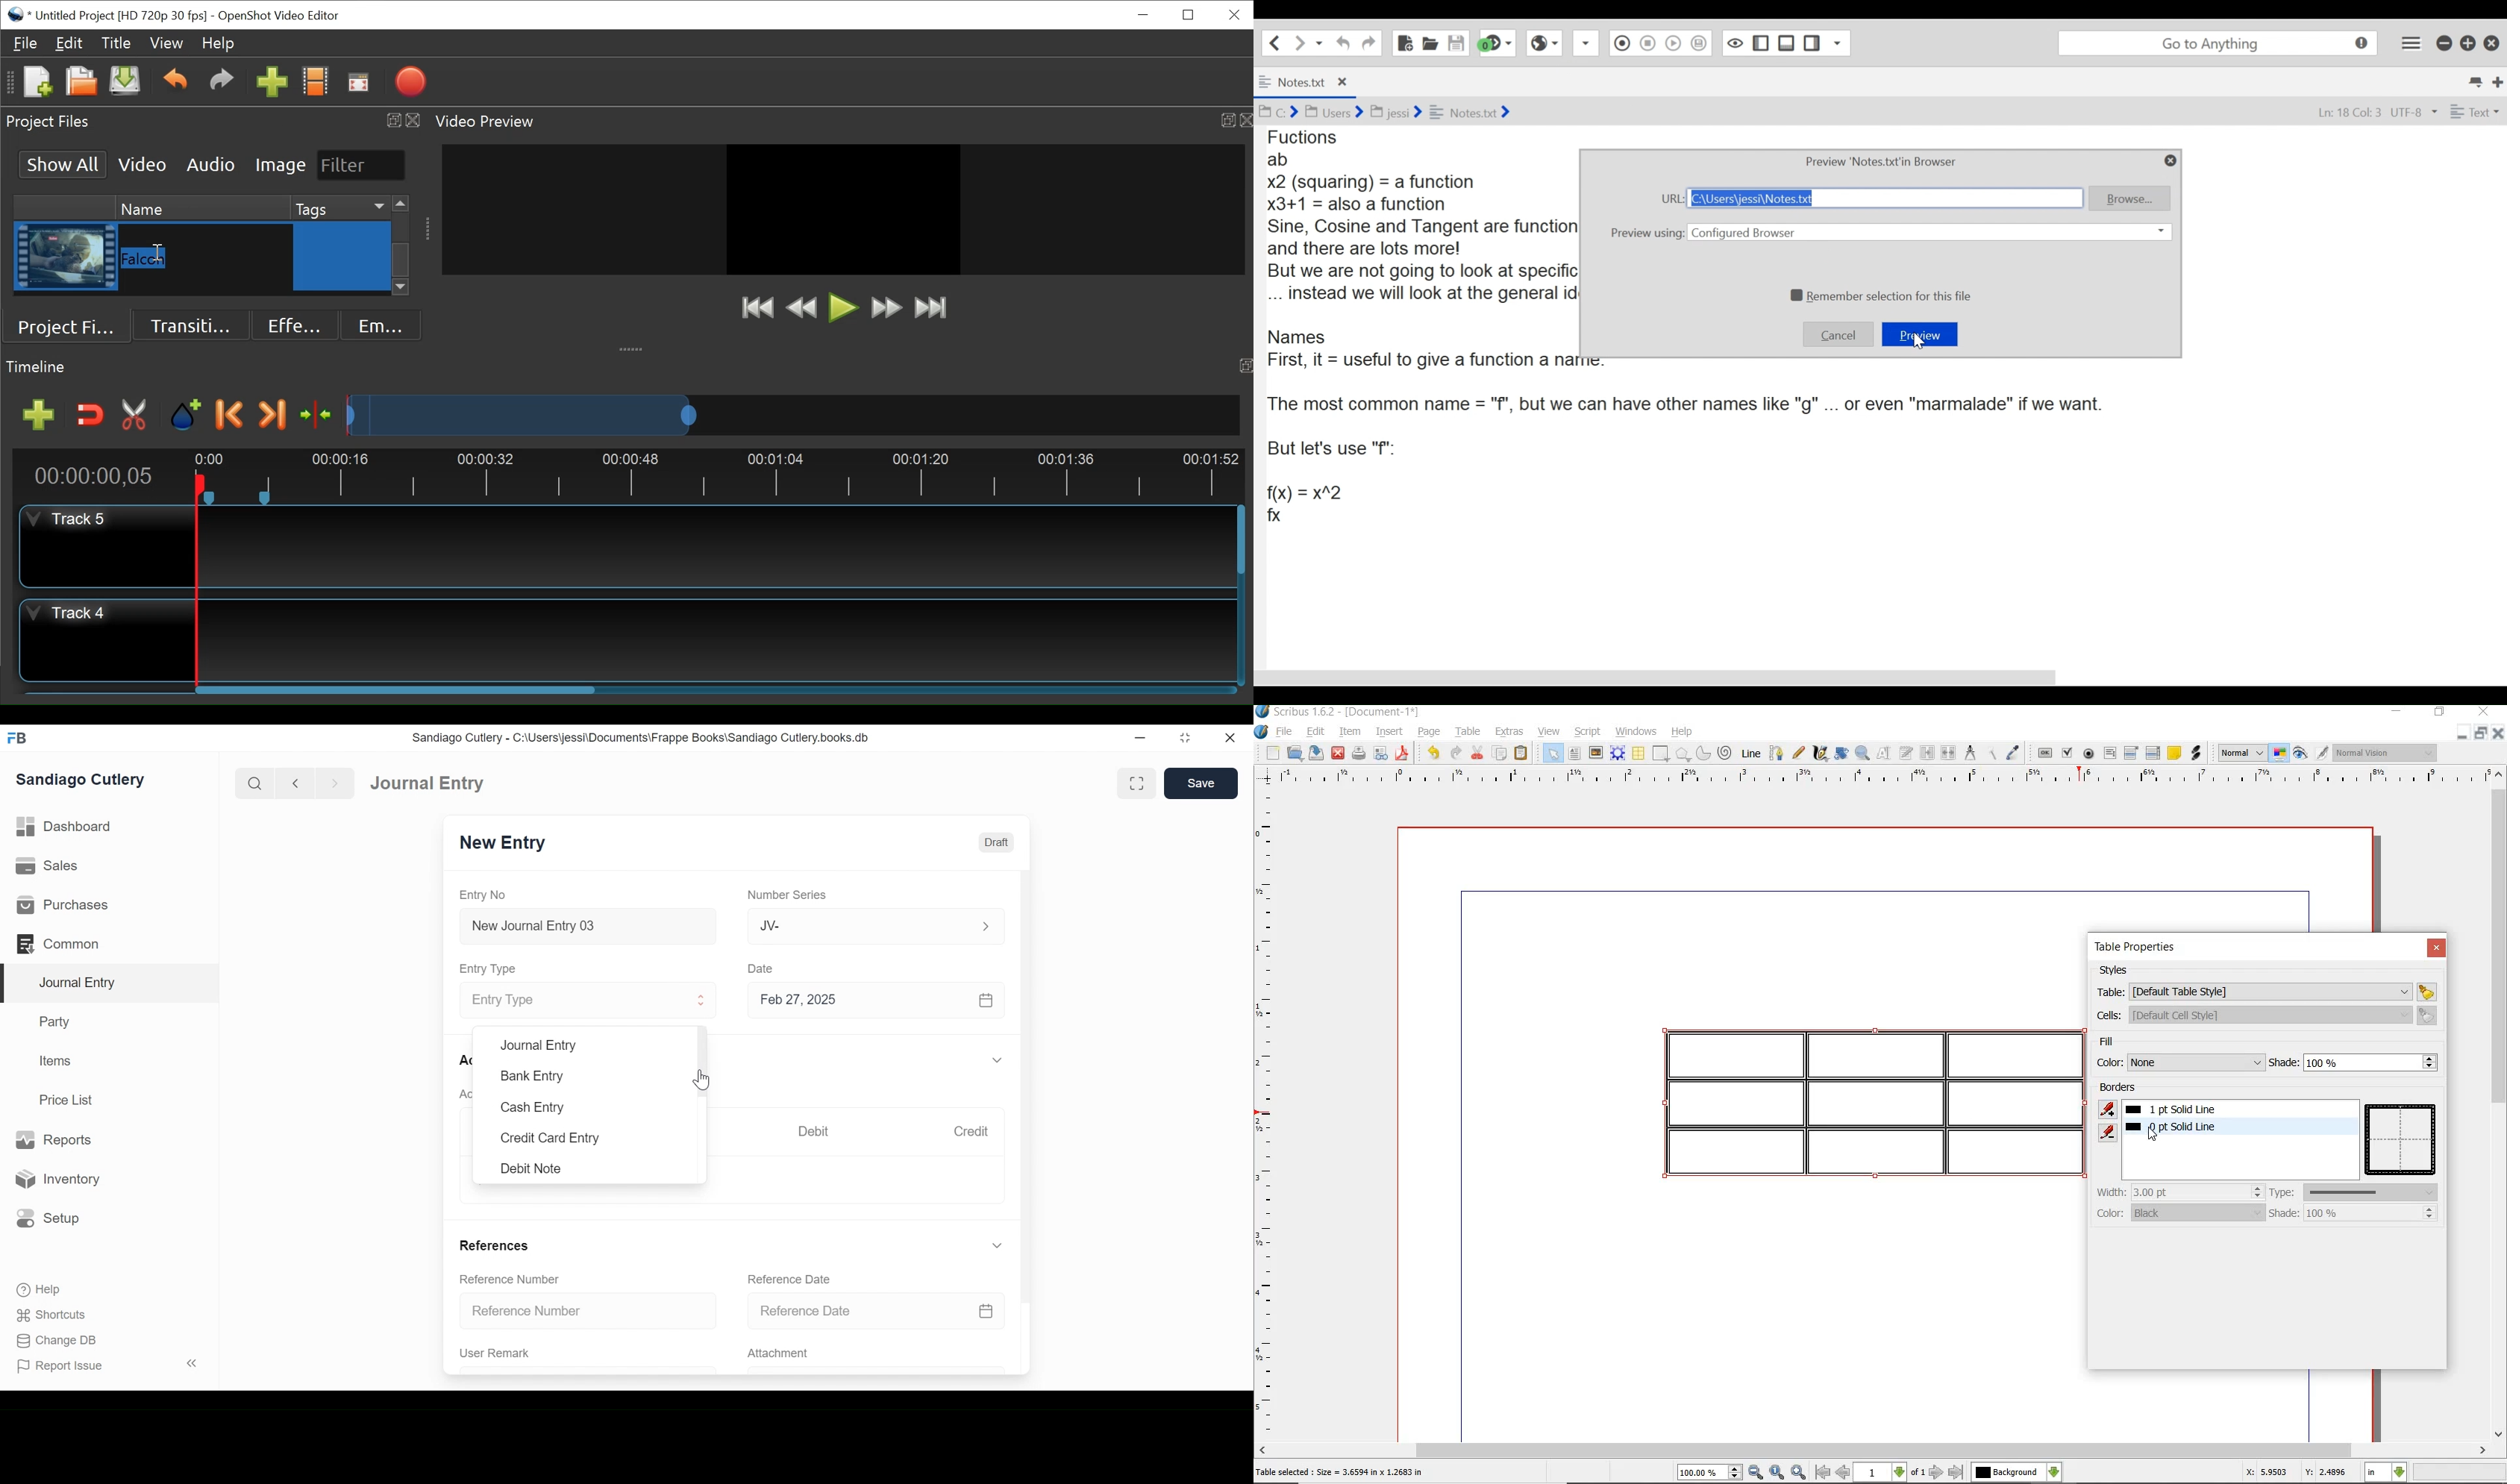  I want to click on close, so click(2171, 161).